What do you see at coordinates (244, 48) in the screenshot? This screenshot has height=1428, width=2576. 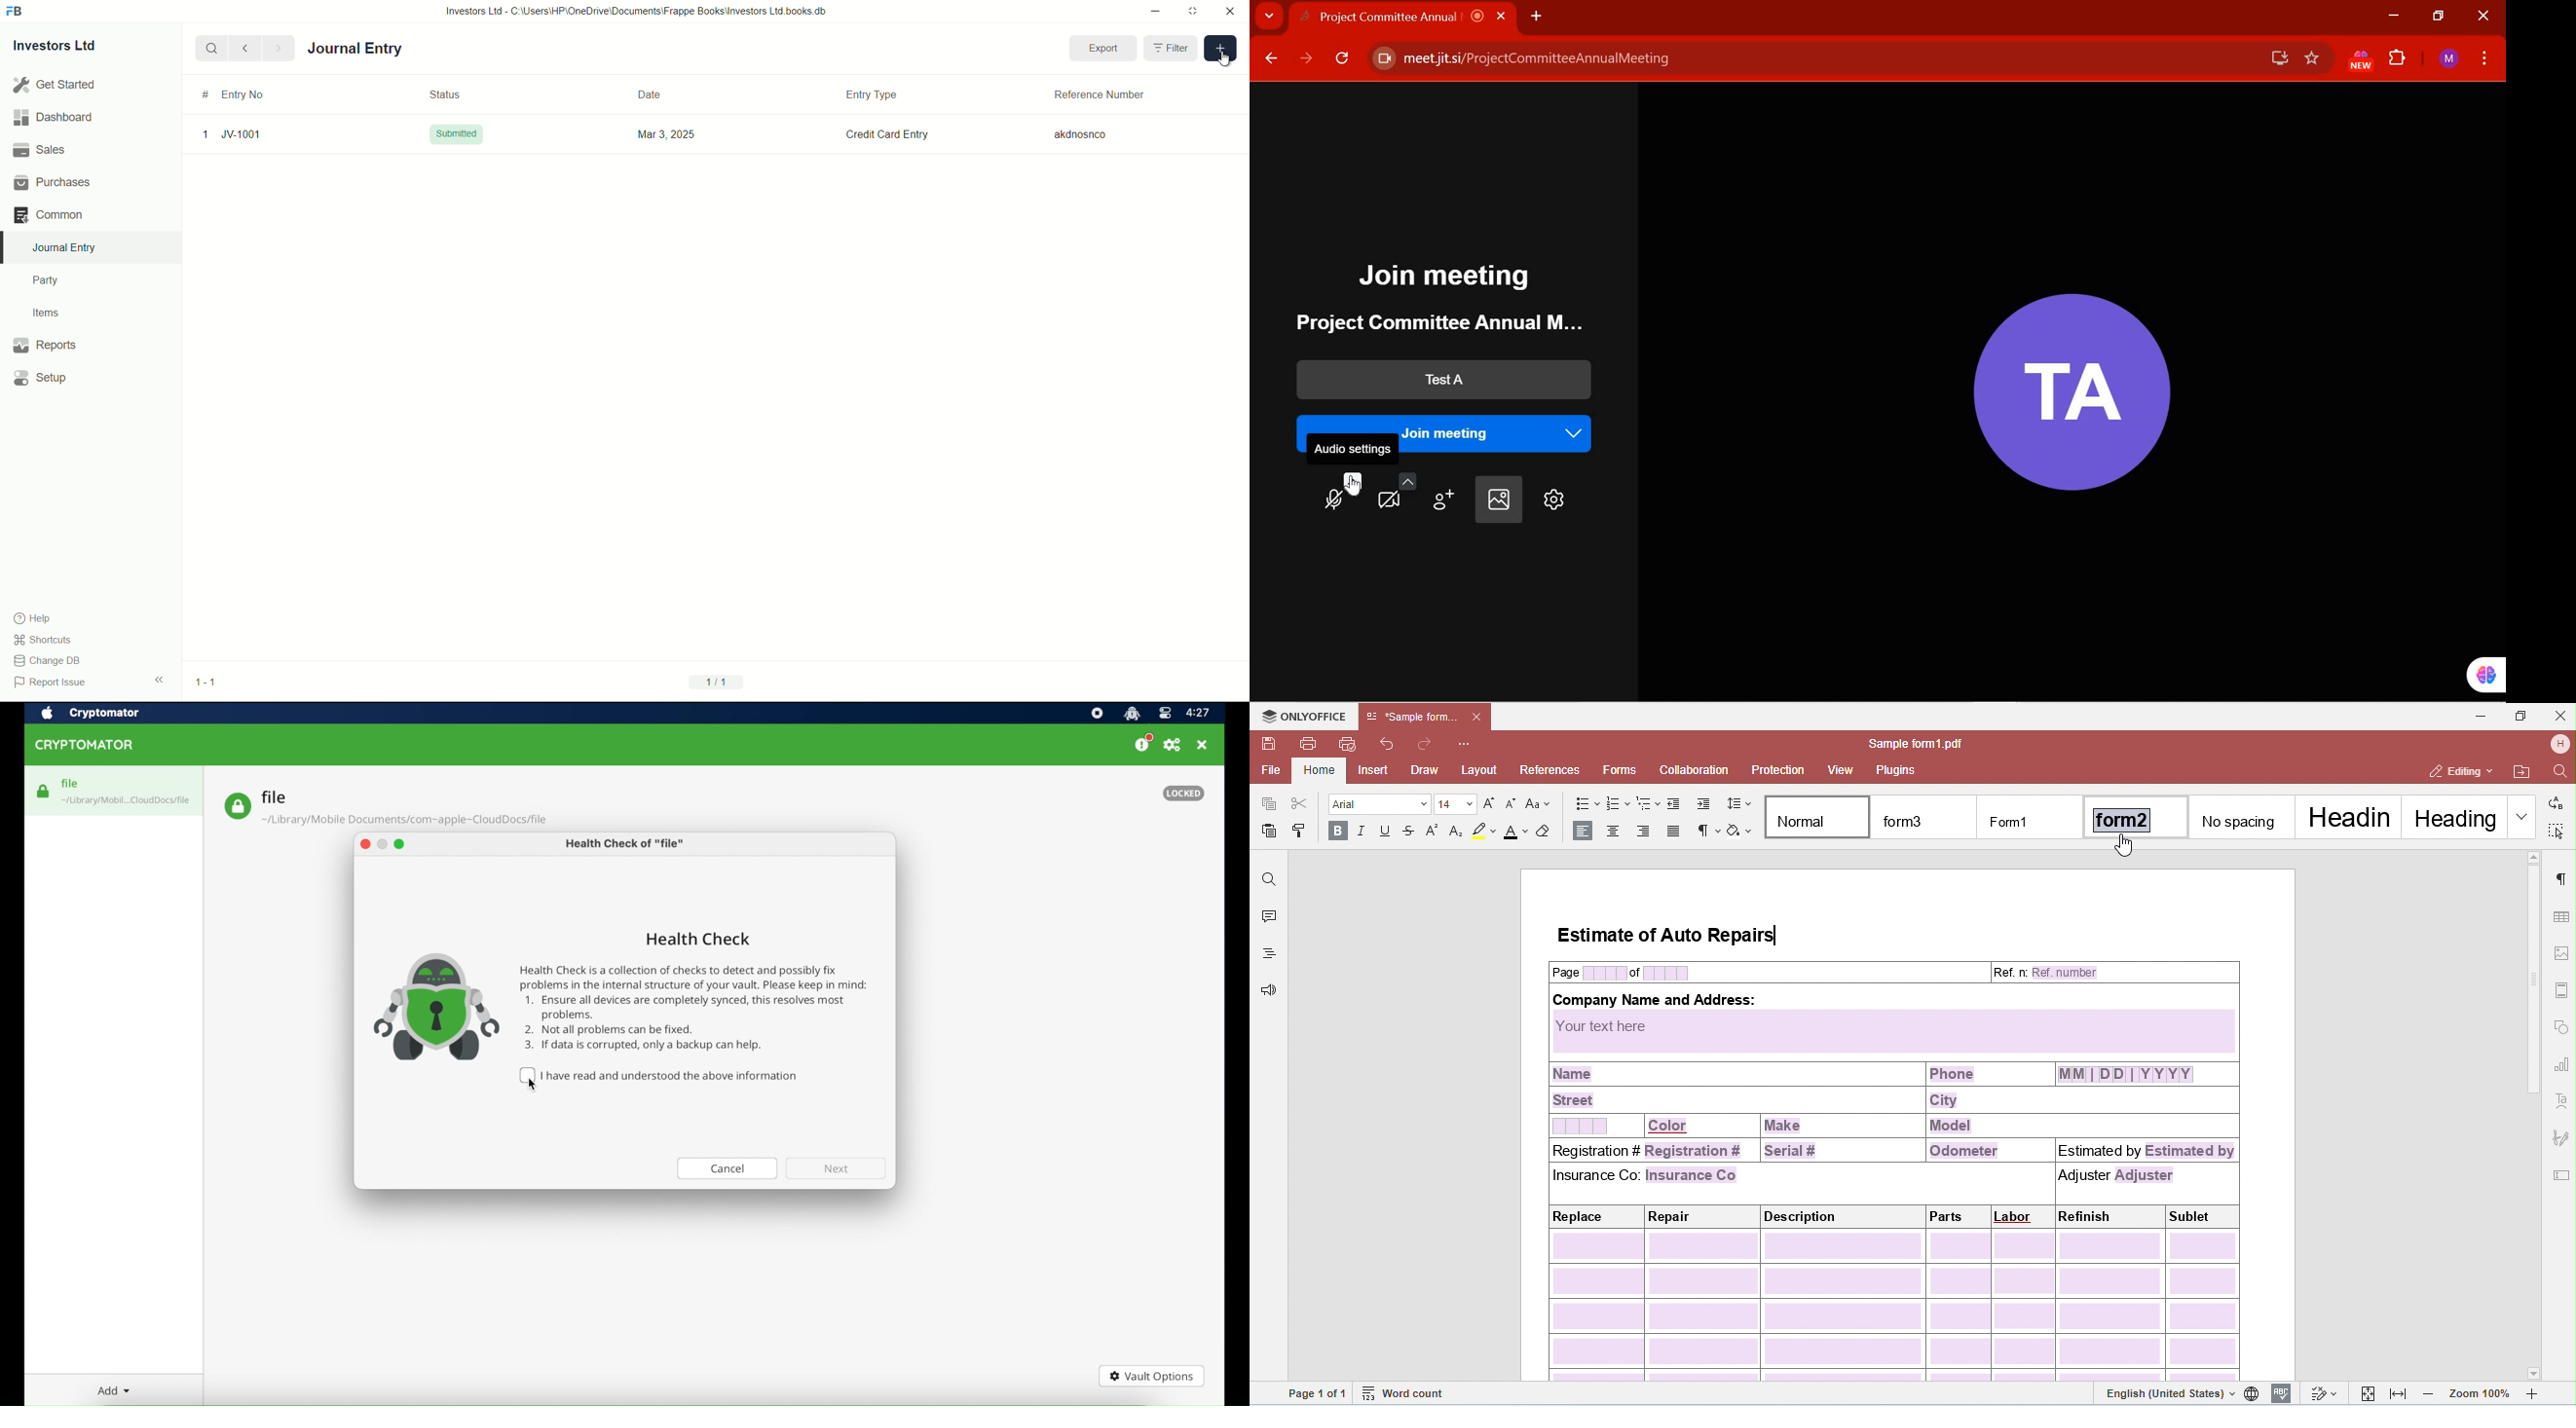 I see `previous` at bounding box center [244, 48].